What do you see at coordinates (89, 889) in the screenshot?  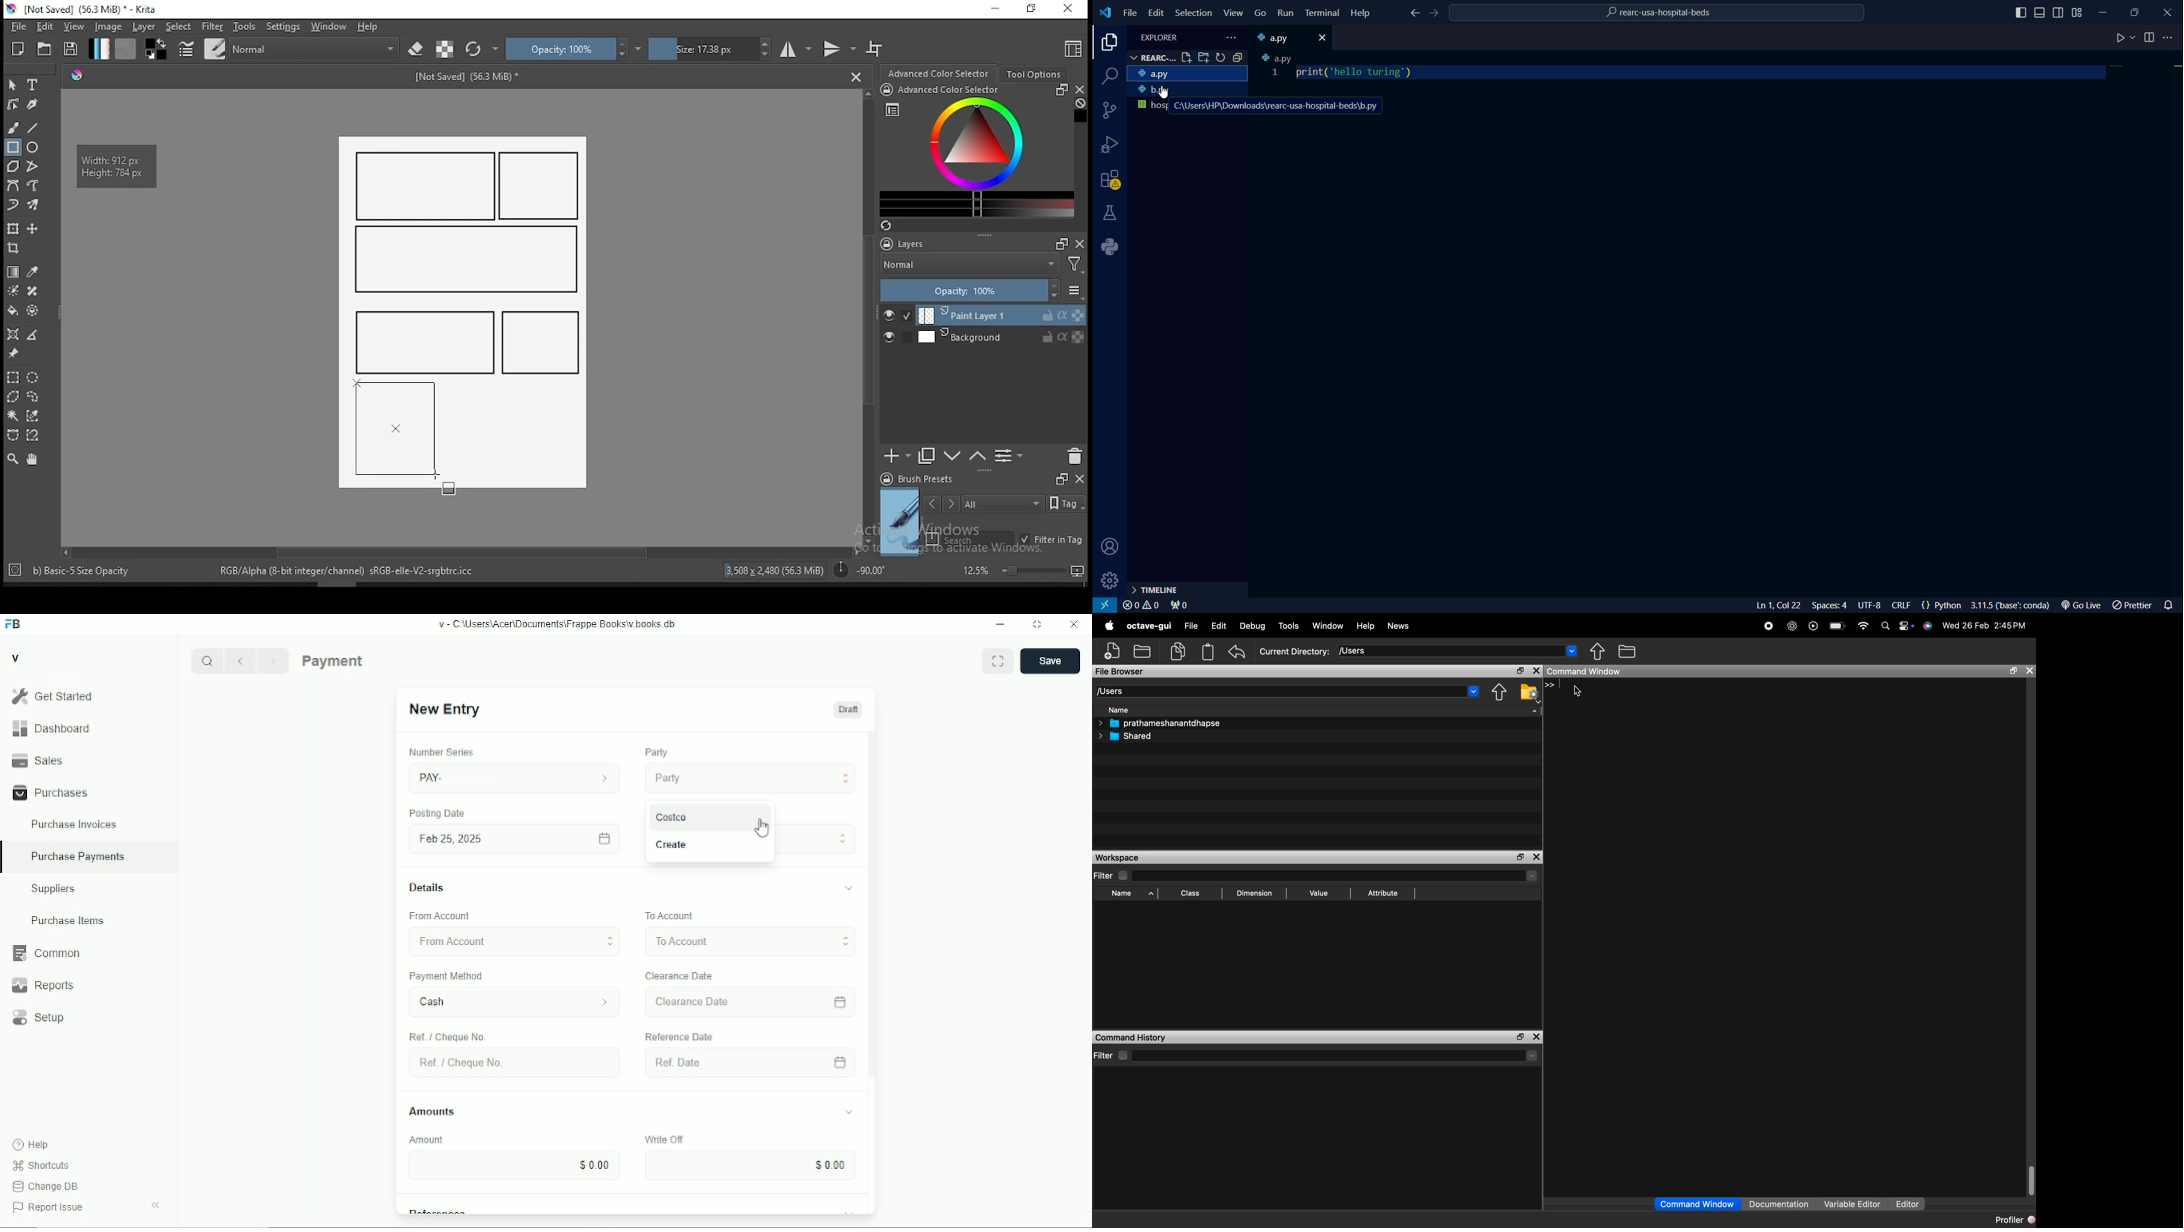 I see `Suppliers` at bounding box center [89, 889].